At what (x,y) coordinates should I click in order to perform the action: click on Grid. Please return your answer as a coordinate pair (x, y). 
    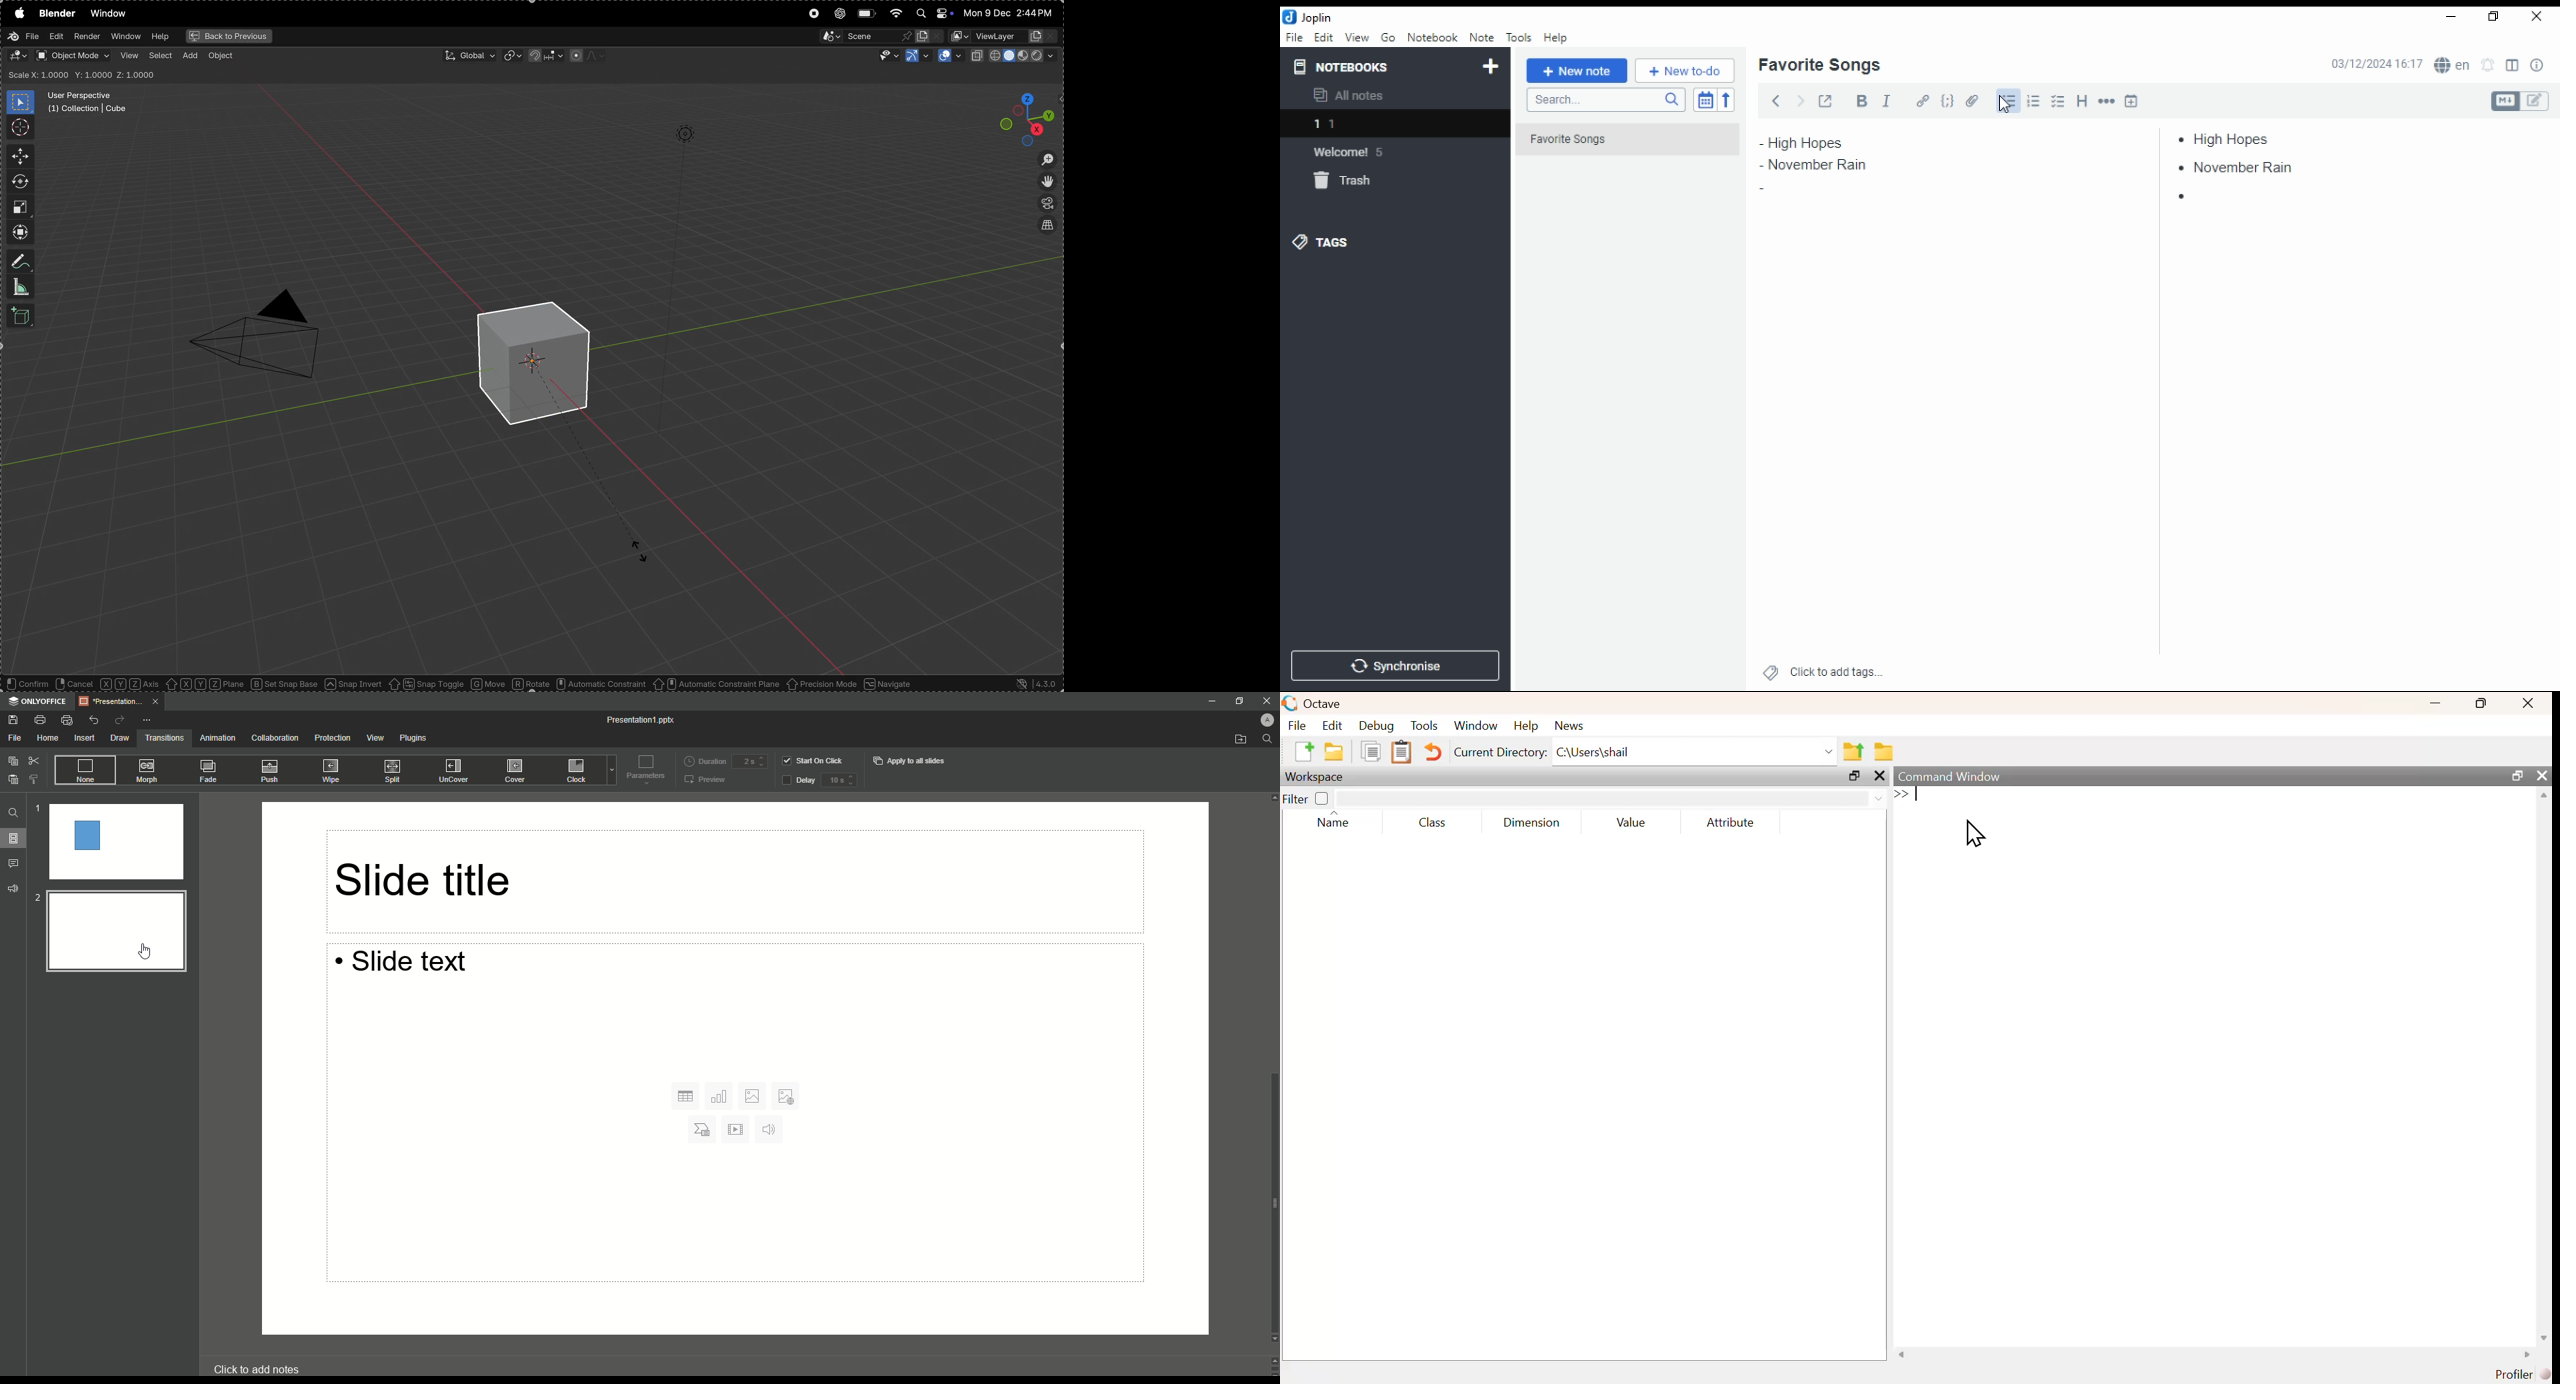
    Looking at the image, I should click on (683, 1095).